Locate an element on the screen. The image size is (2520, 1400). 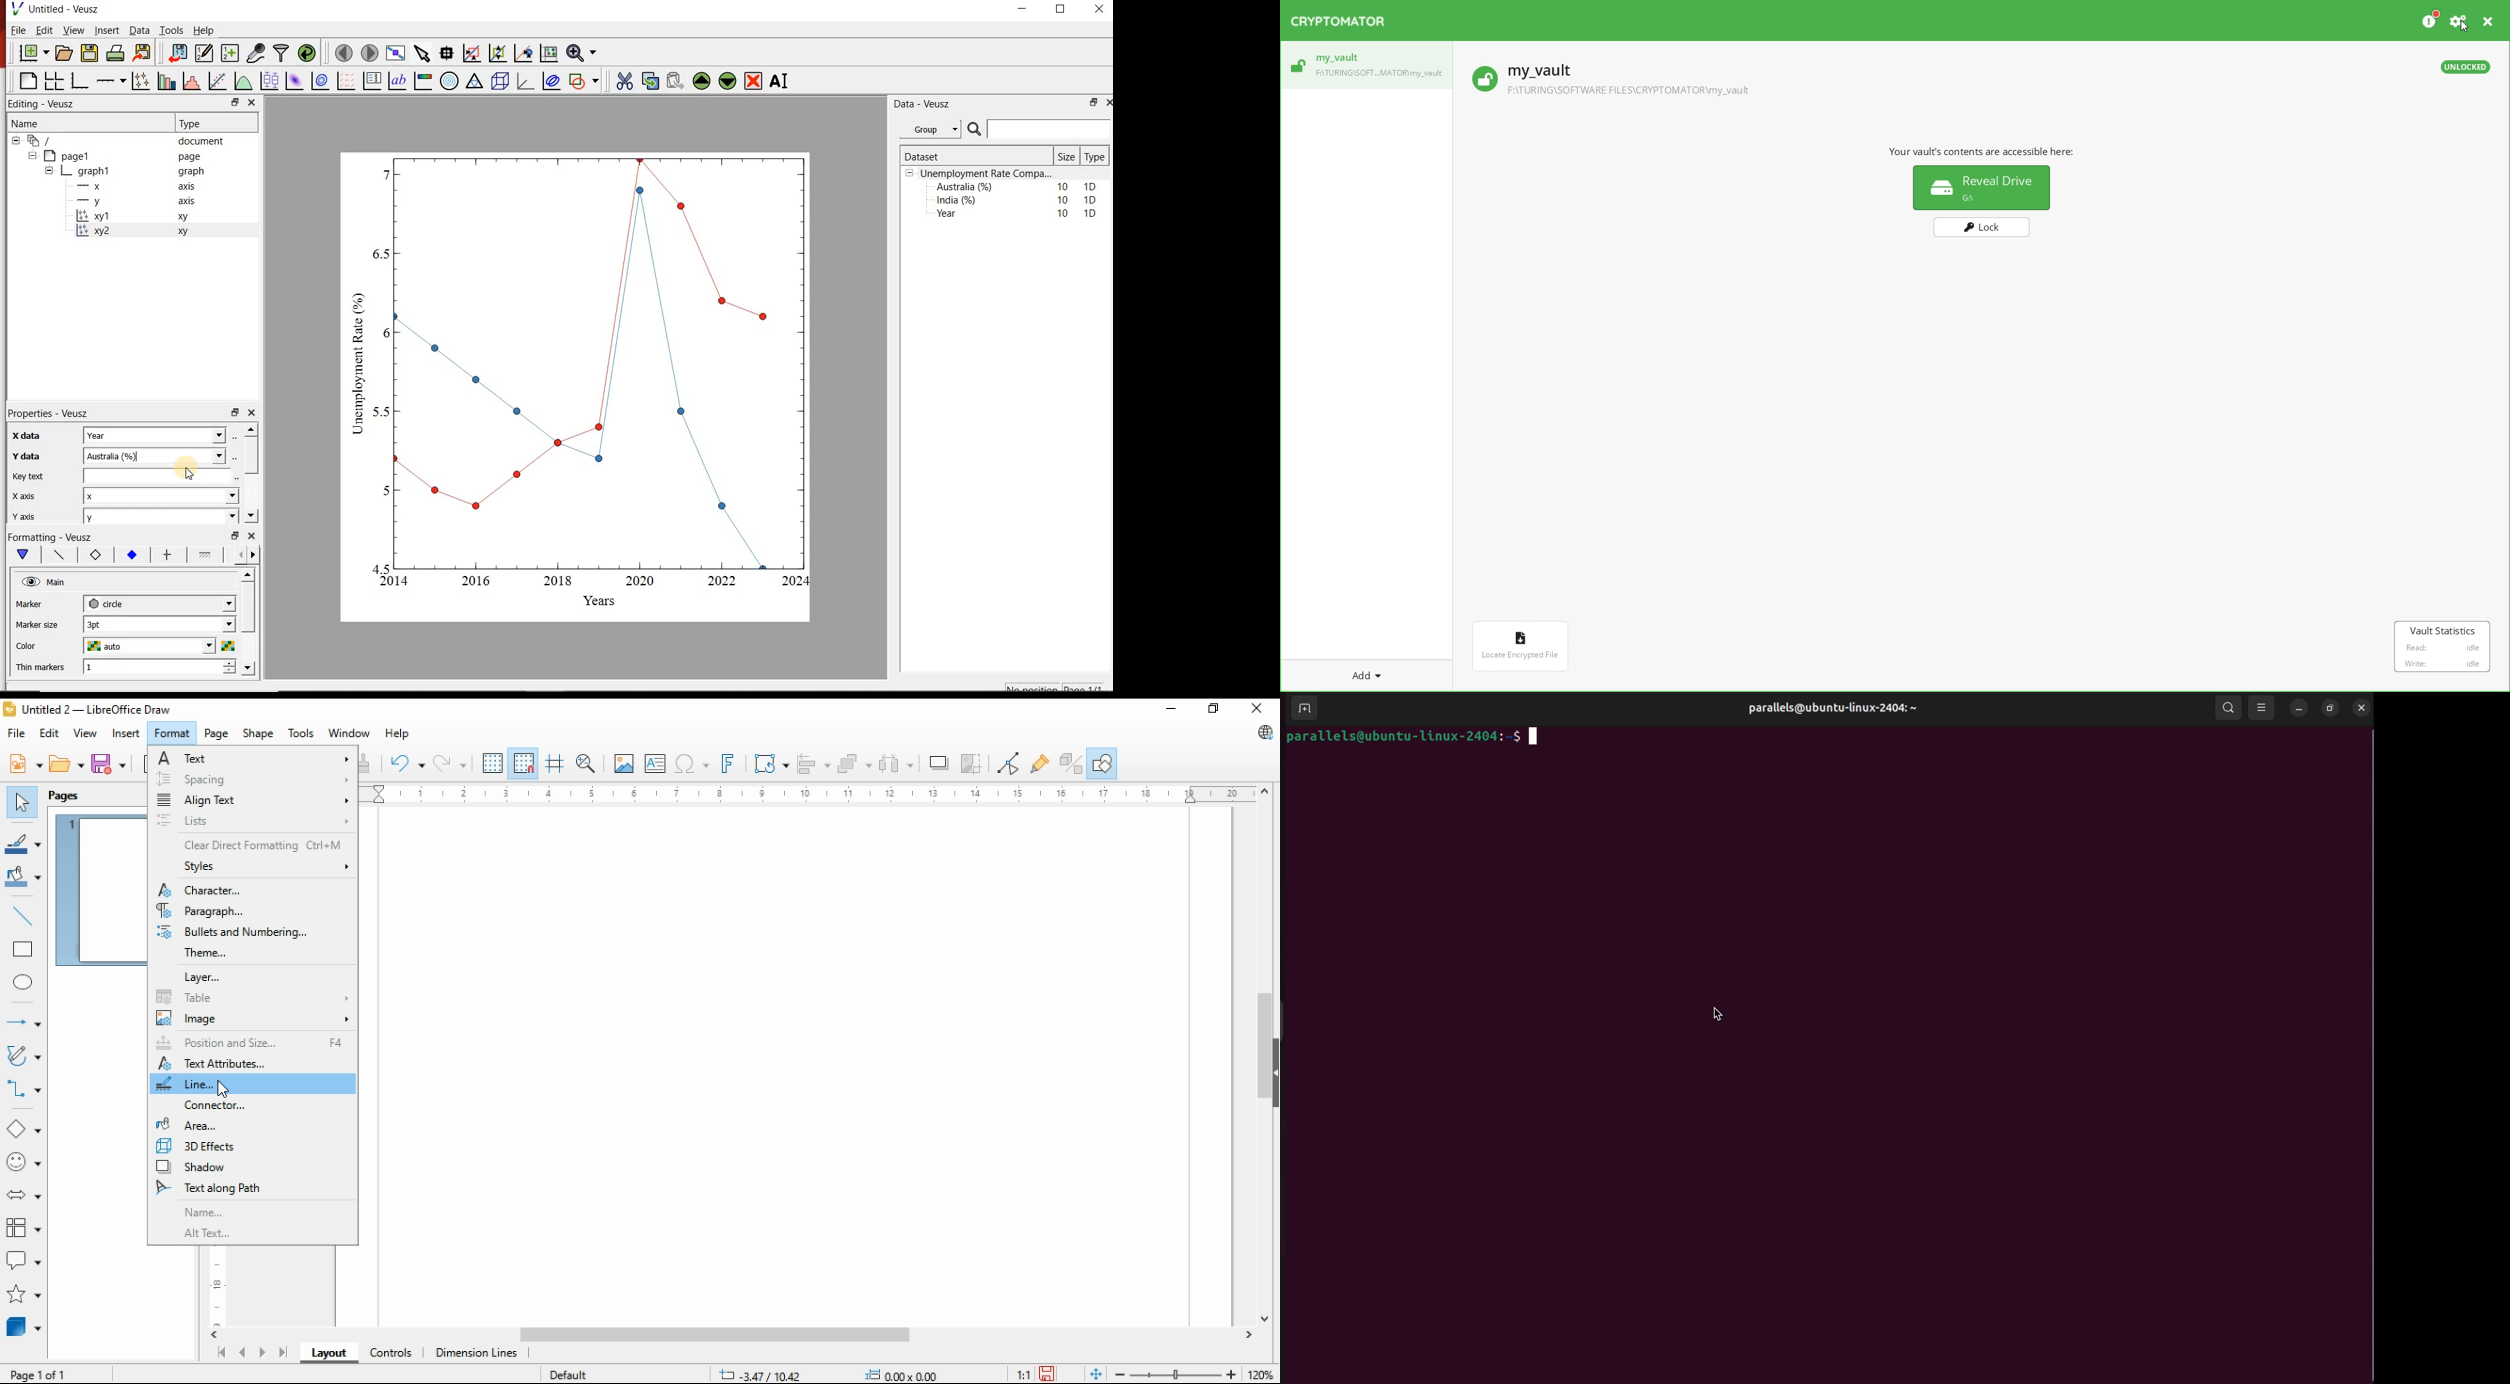
layer is located at coordinates (251, 975).